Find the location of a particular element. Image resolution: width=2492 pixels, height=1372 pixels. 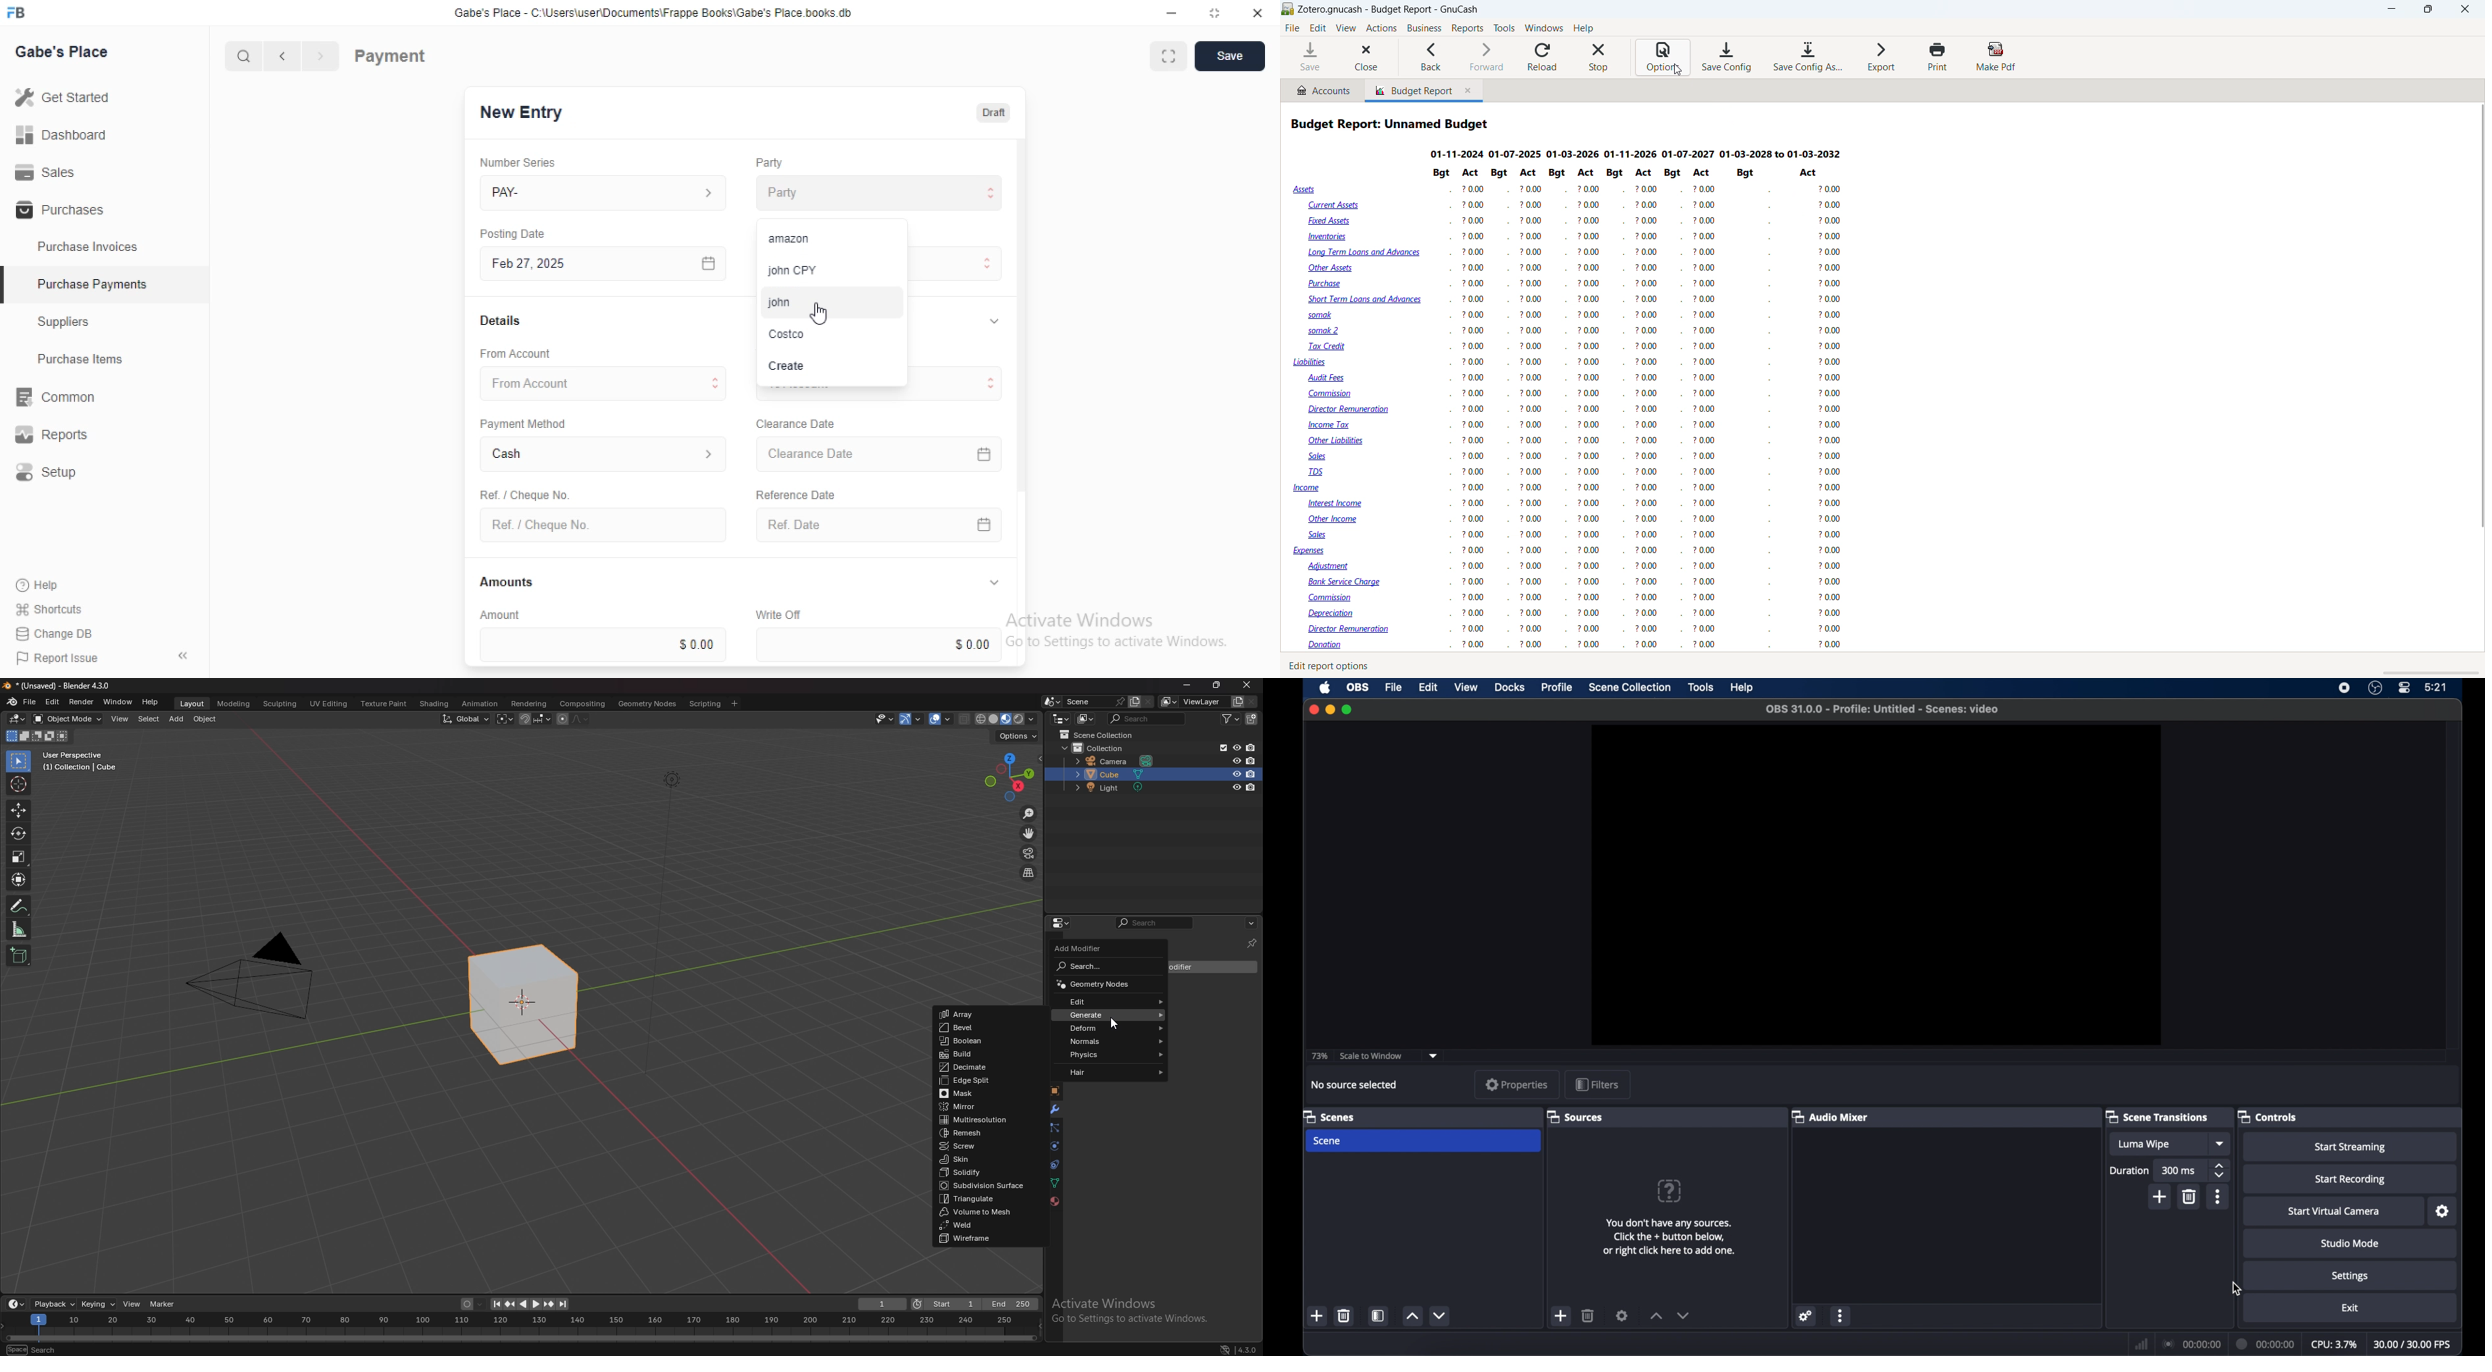

Details is located at coordinates (498, 321).